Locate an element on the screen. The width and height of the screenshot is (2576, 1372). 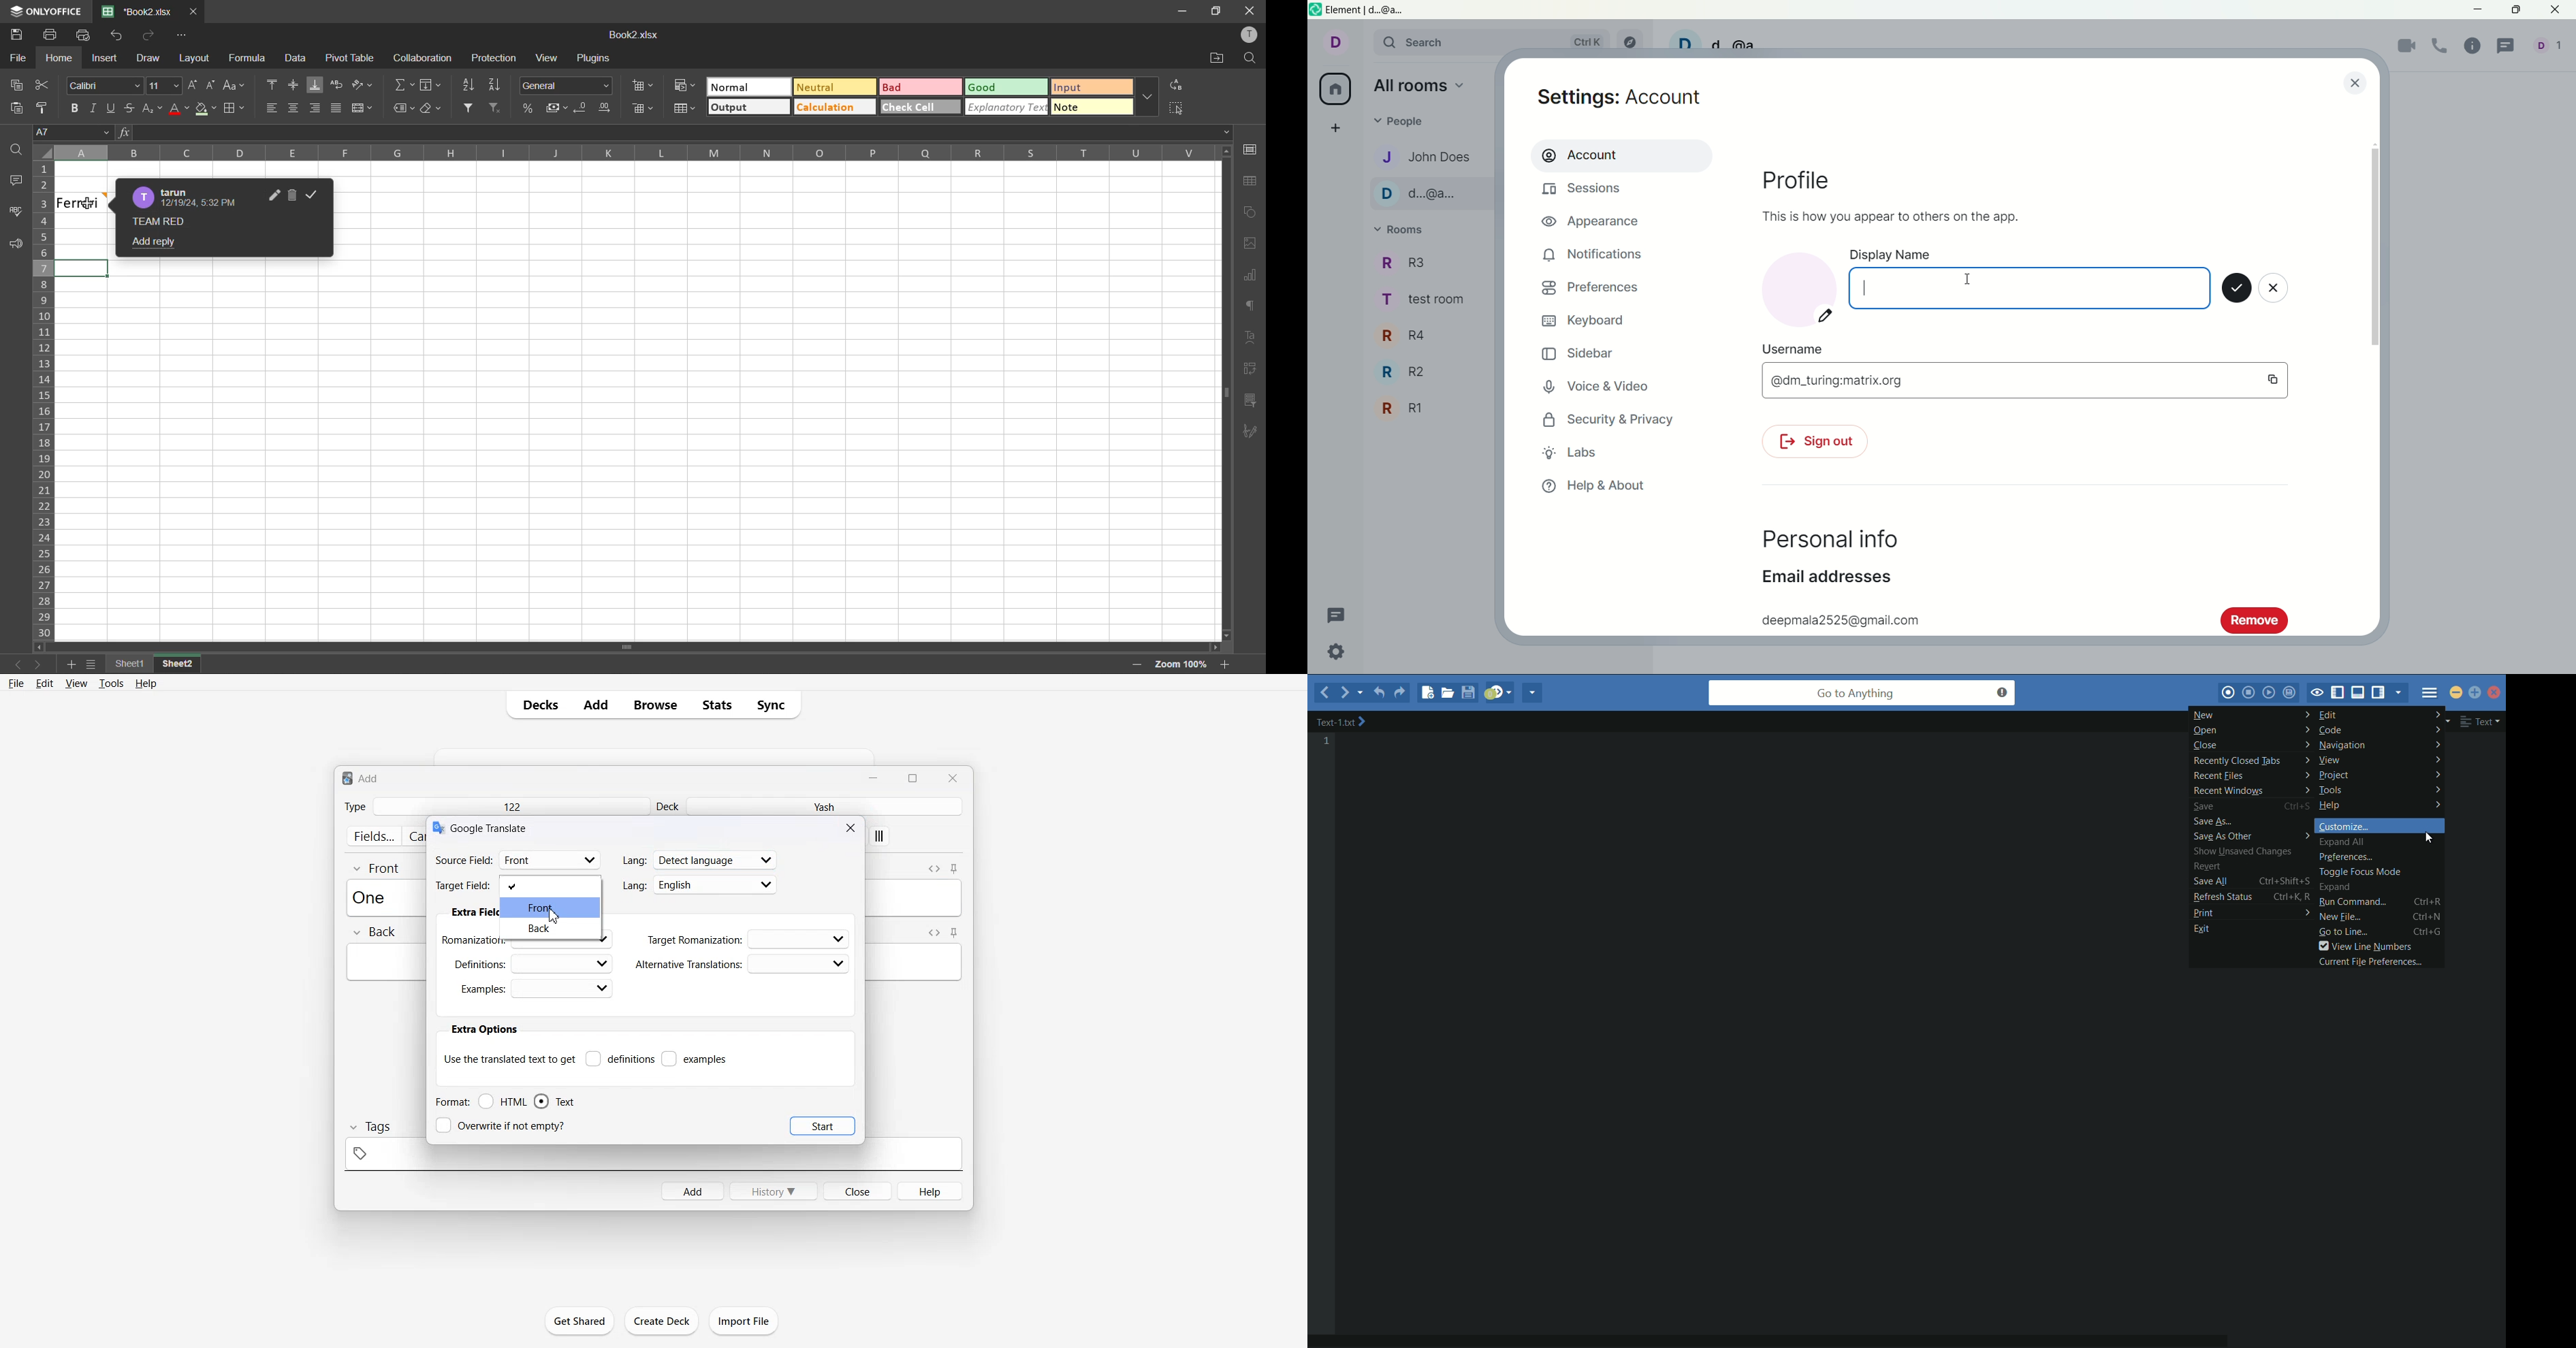
Overwrite if not empty is located at coordinates (503, 1125).